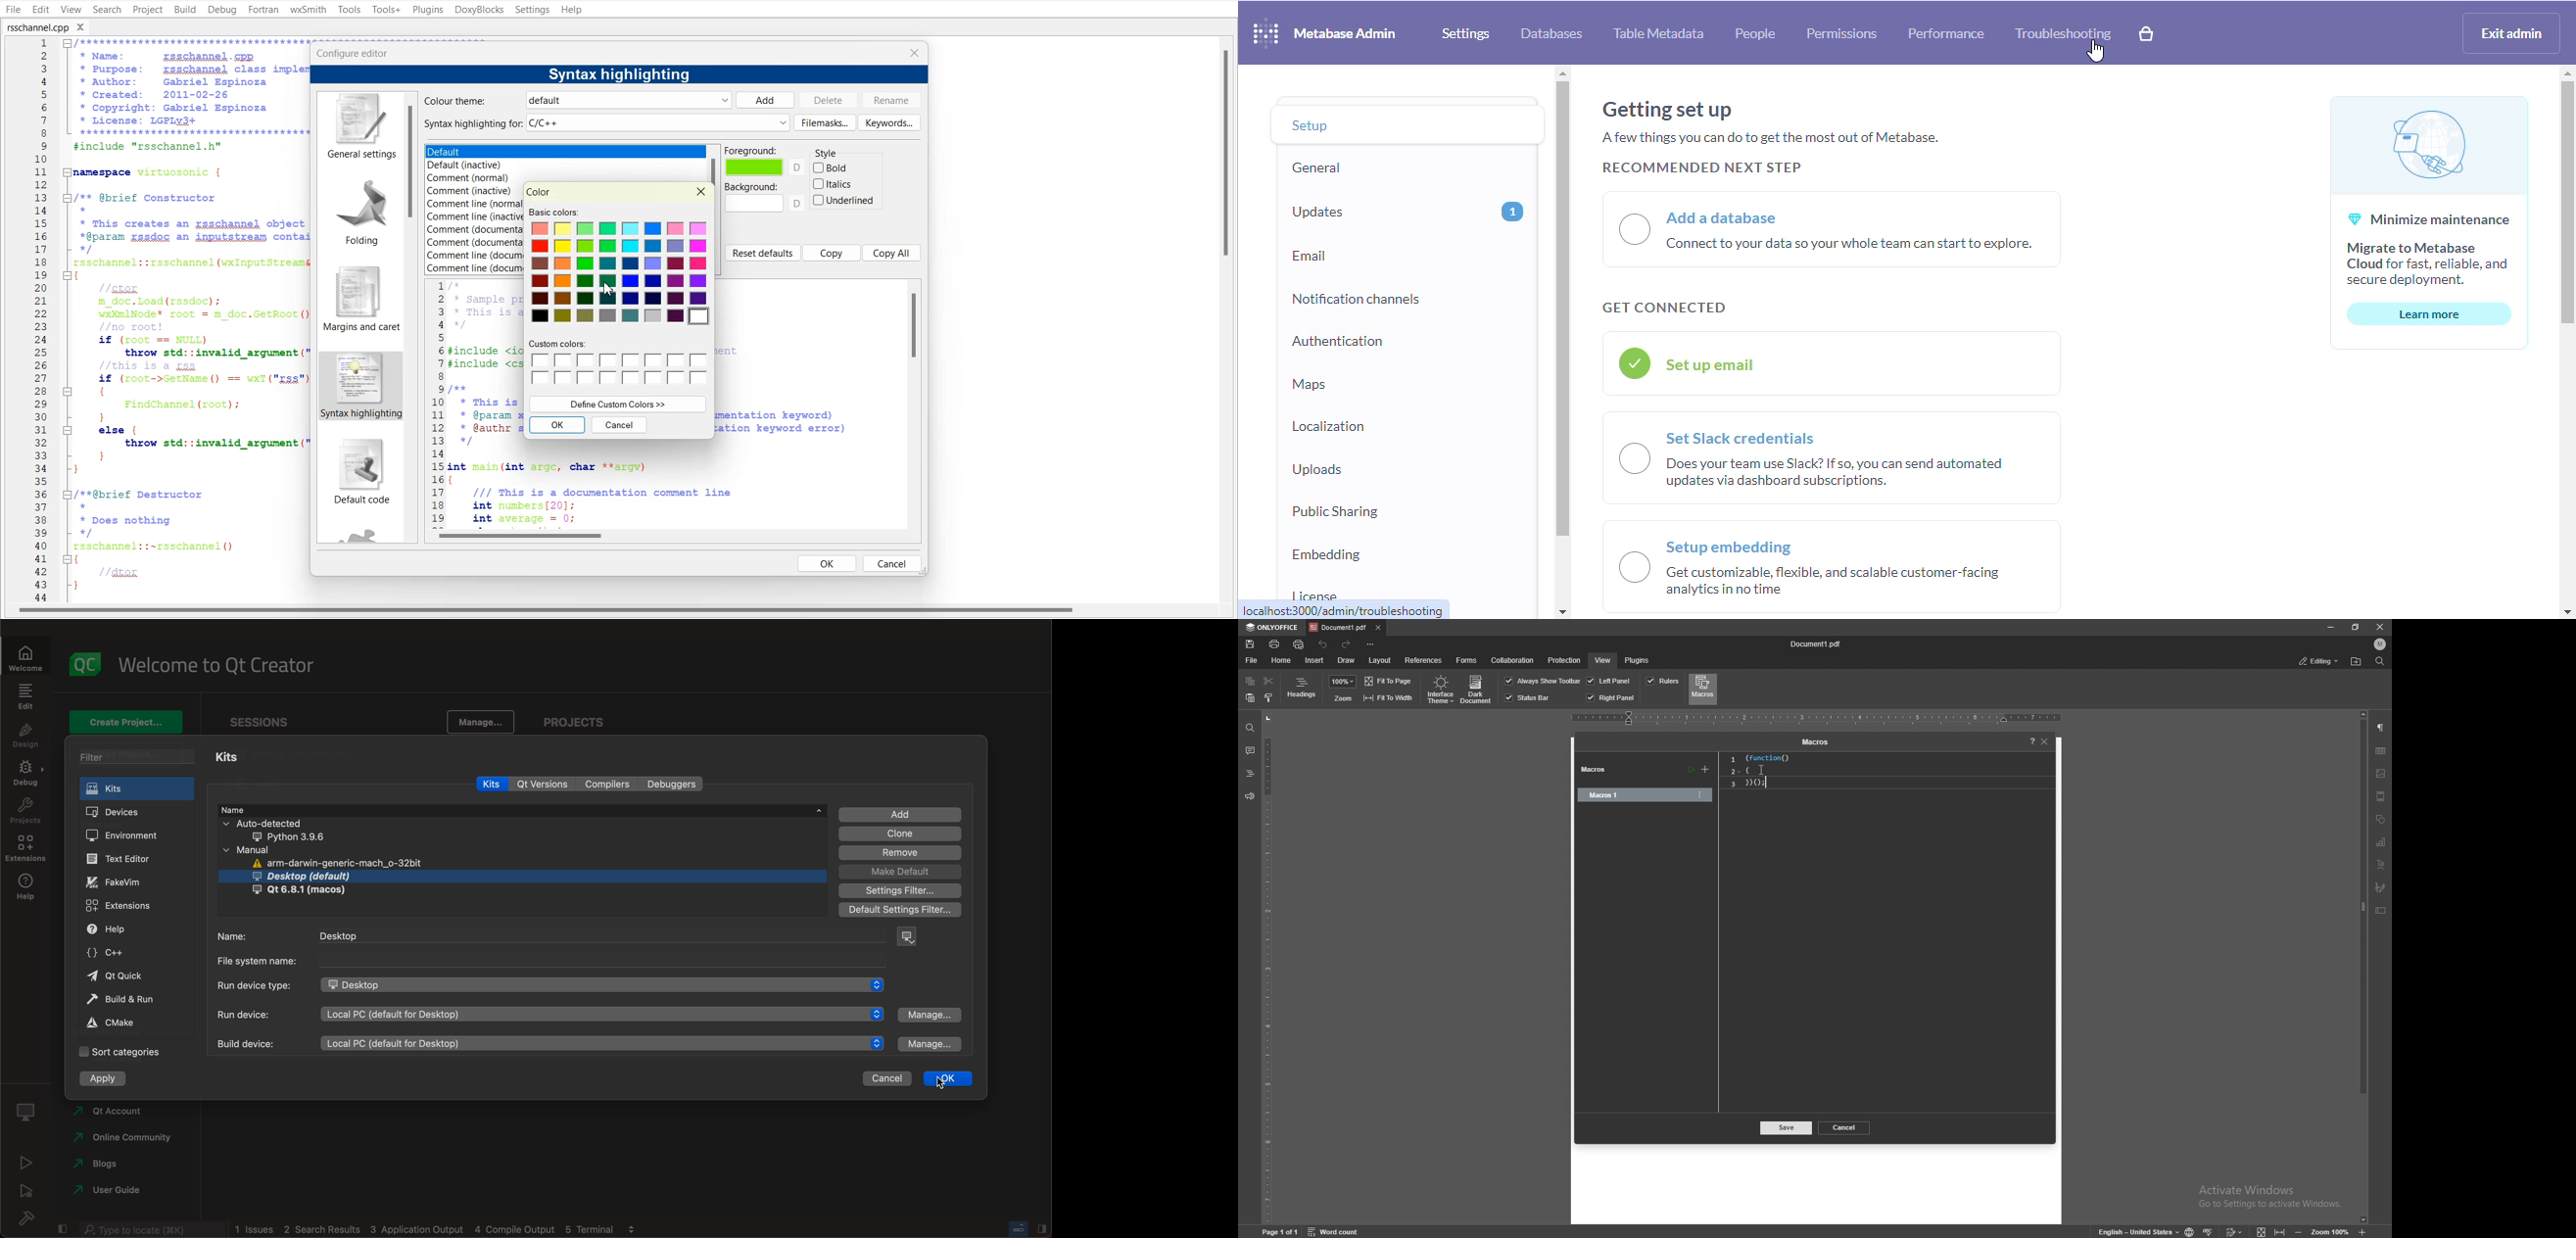 The width and height of the screenshot is (2576, 1260). I want to click on desktop (default), so click(521, 877).